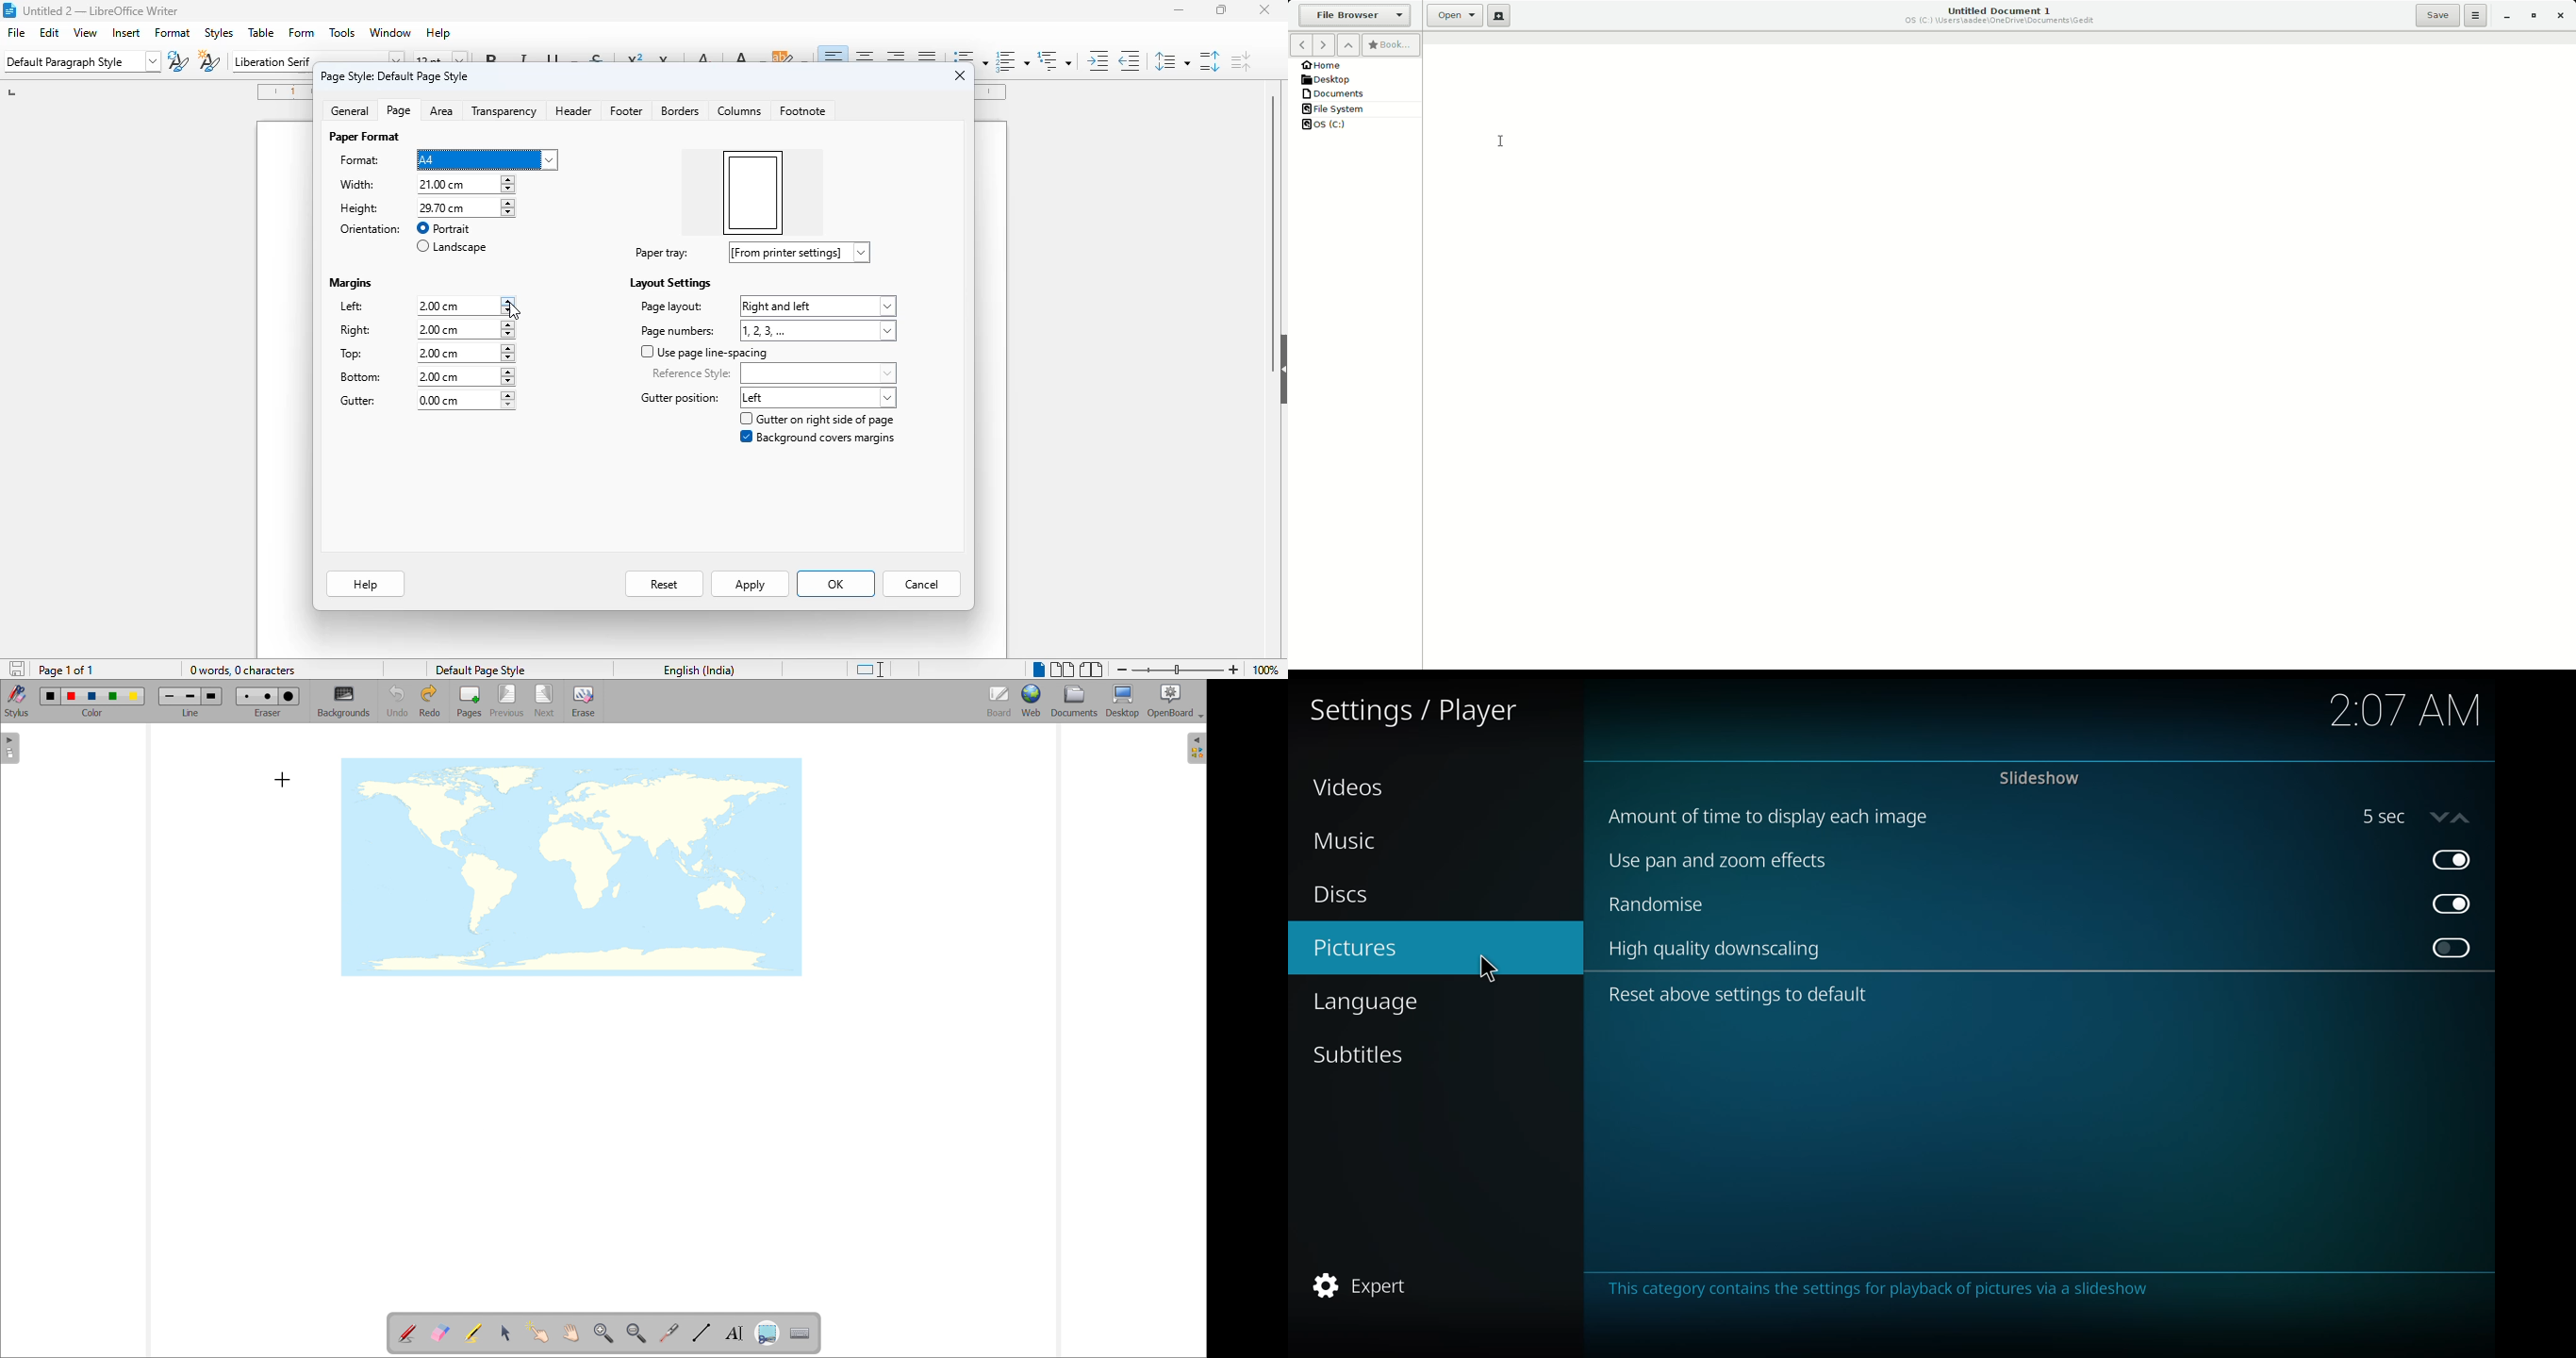  Describe the element at coordinates (359, 401) in the screenshot. I see `gutter: ` at that location.